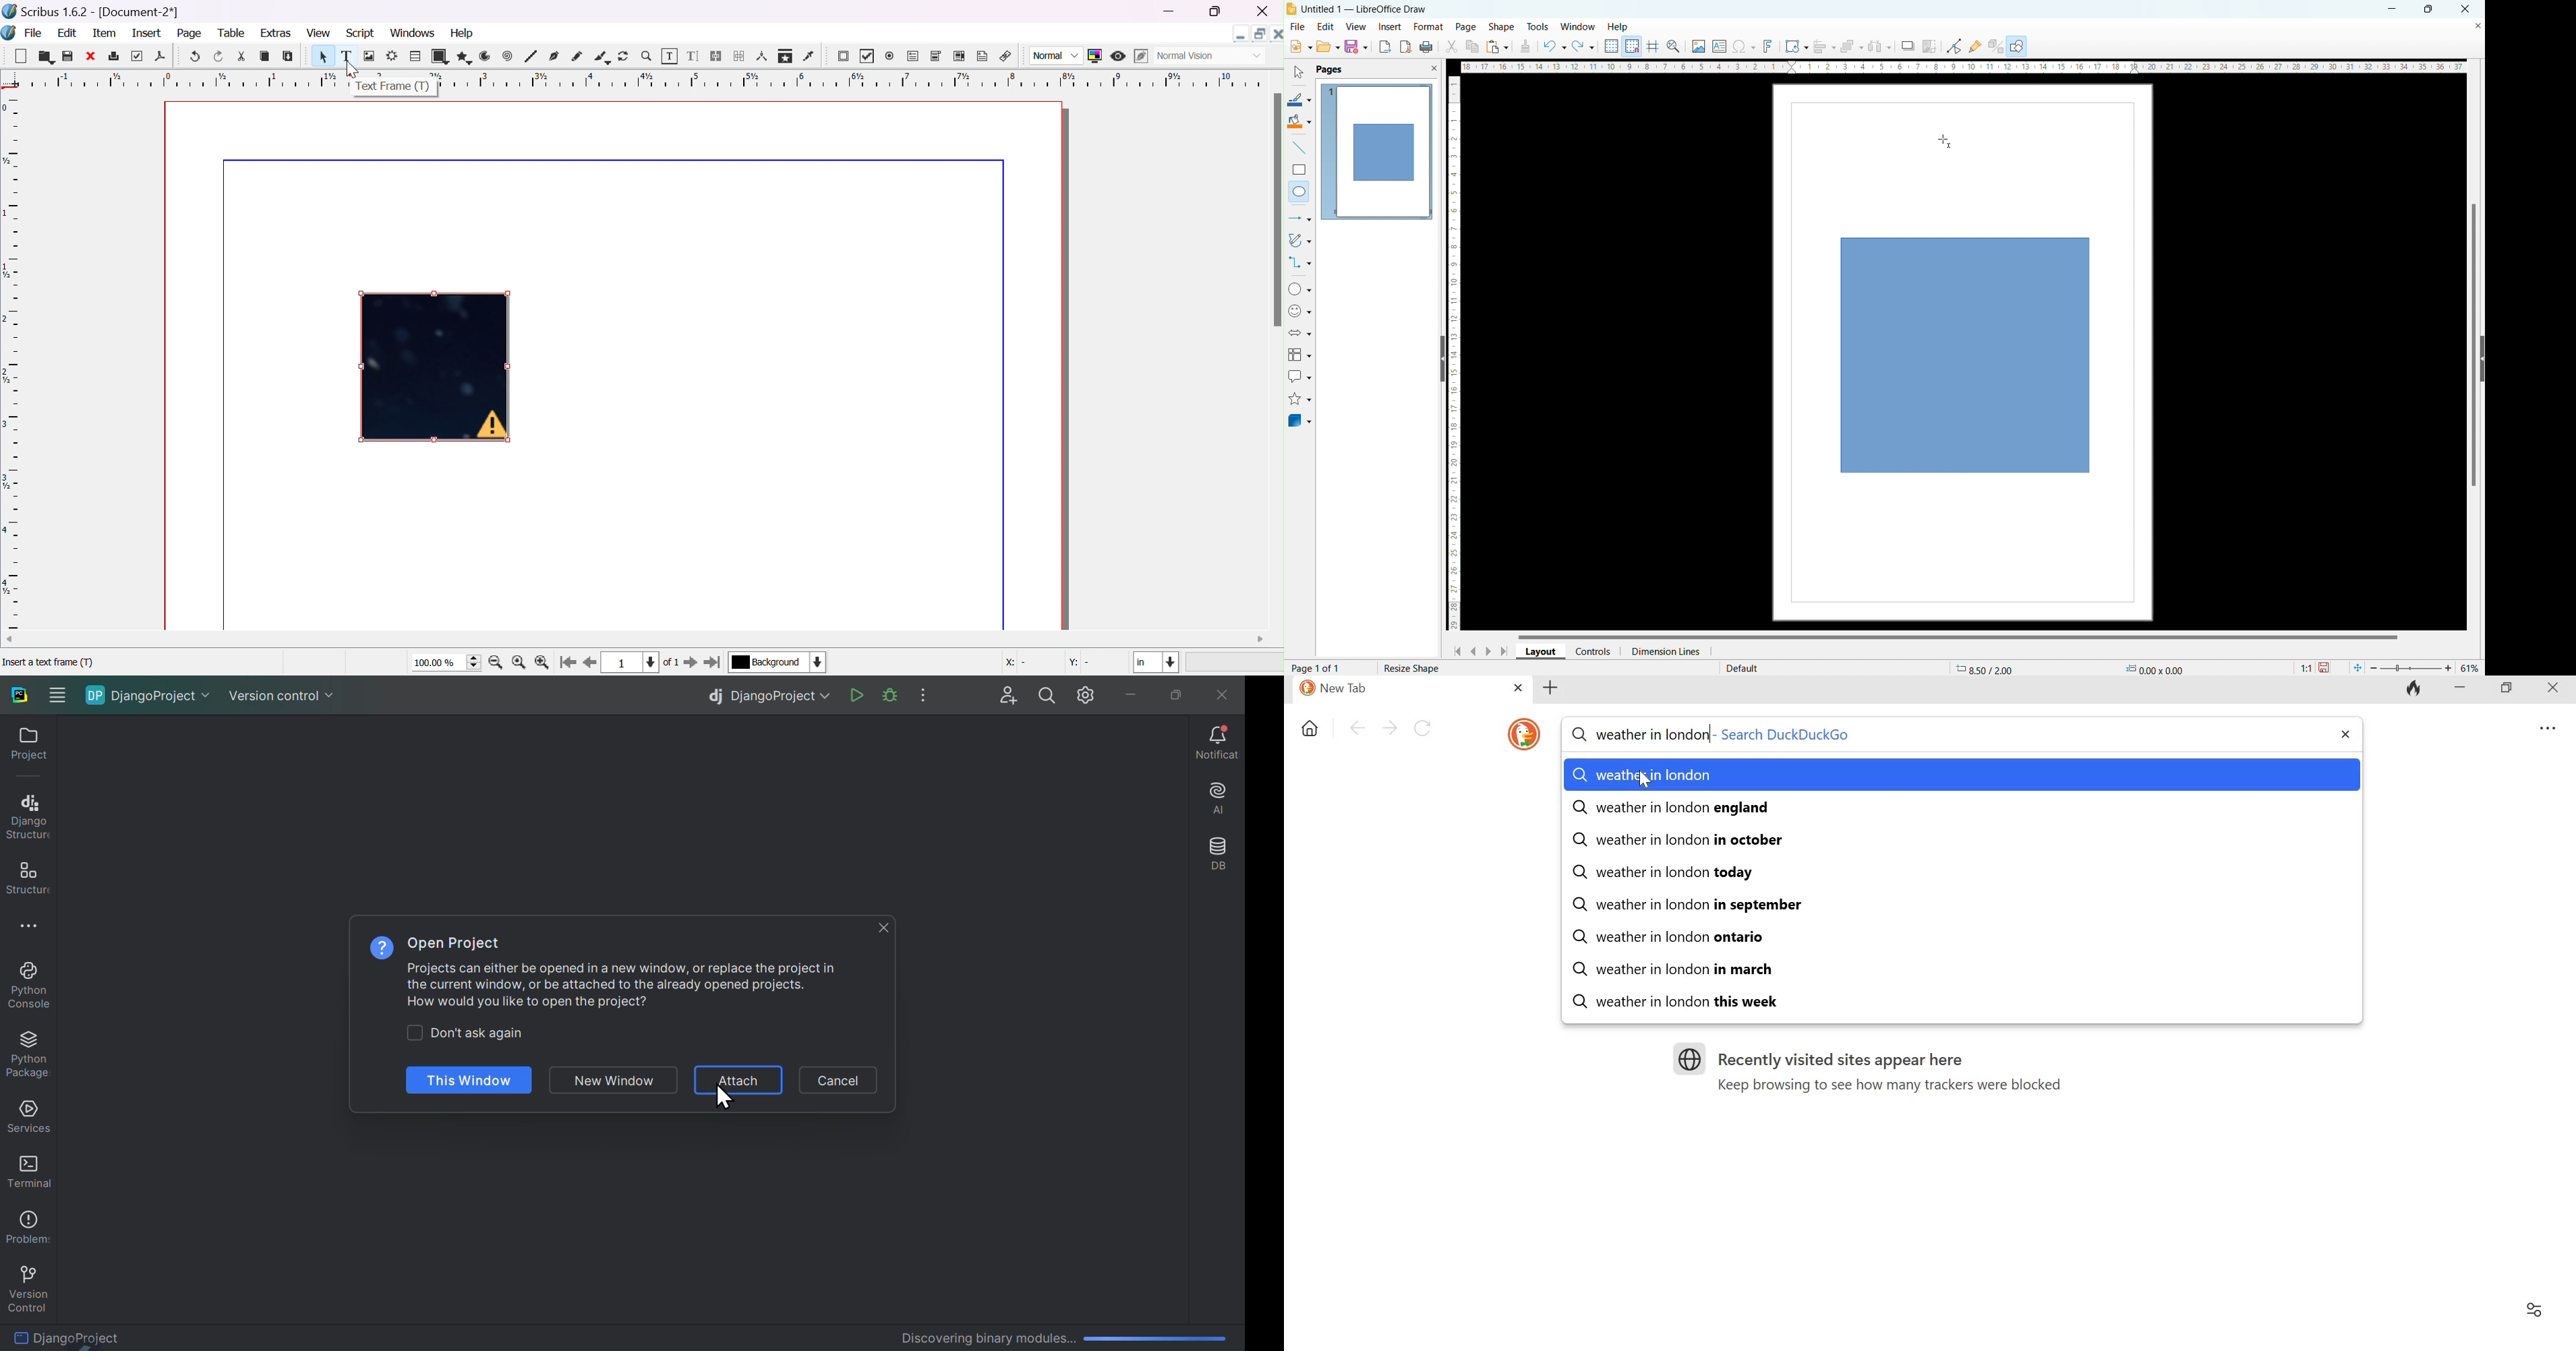 The height and width of the screenshot is (1372, 2576). I want to click on save, so click(2326, 668).